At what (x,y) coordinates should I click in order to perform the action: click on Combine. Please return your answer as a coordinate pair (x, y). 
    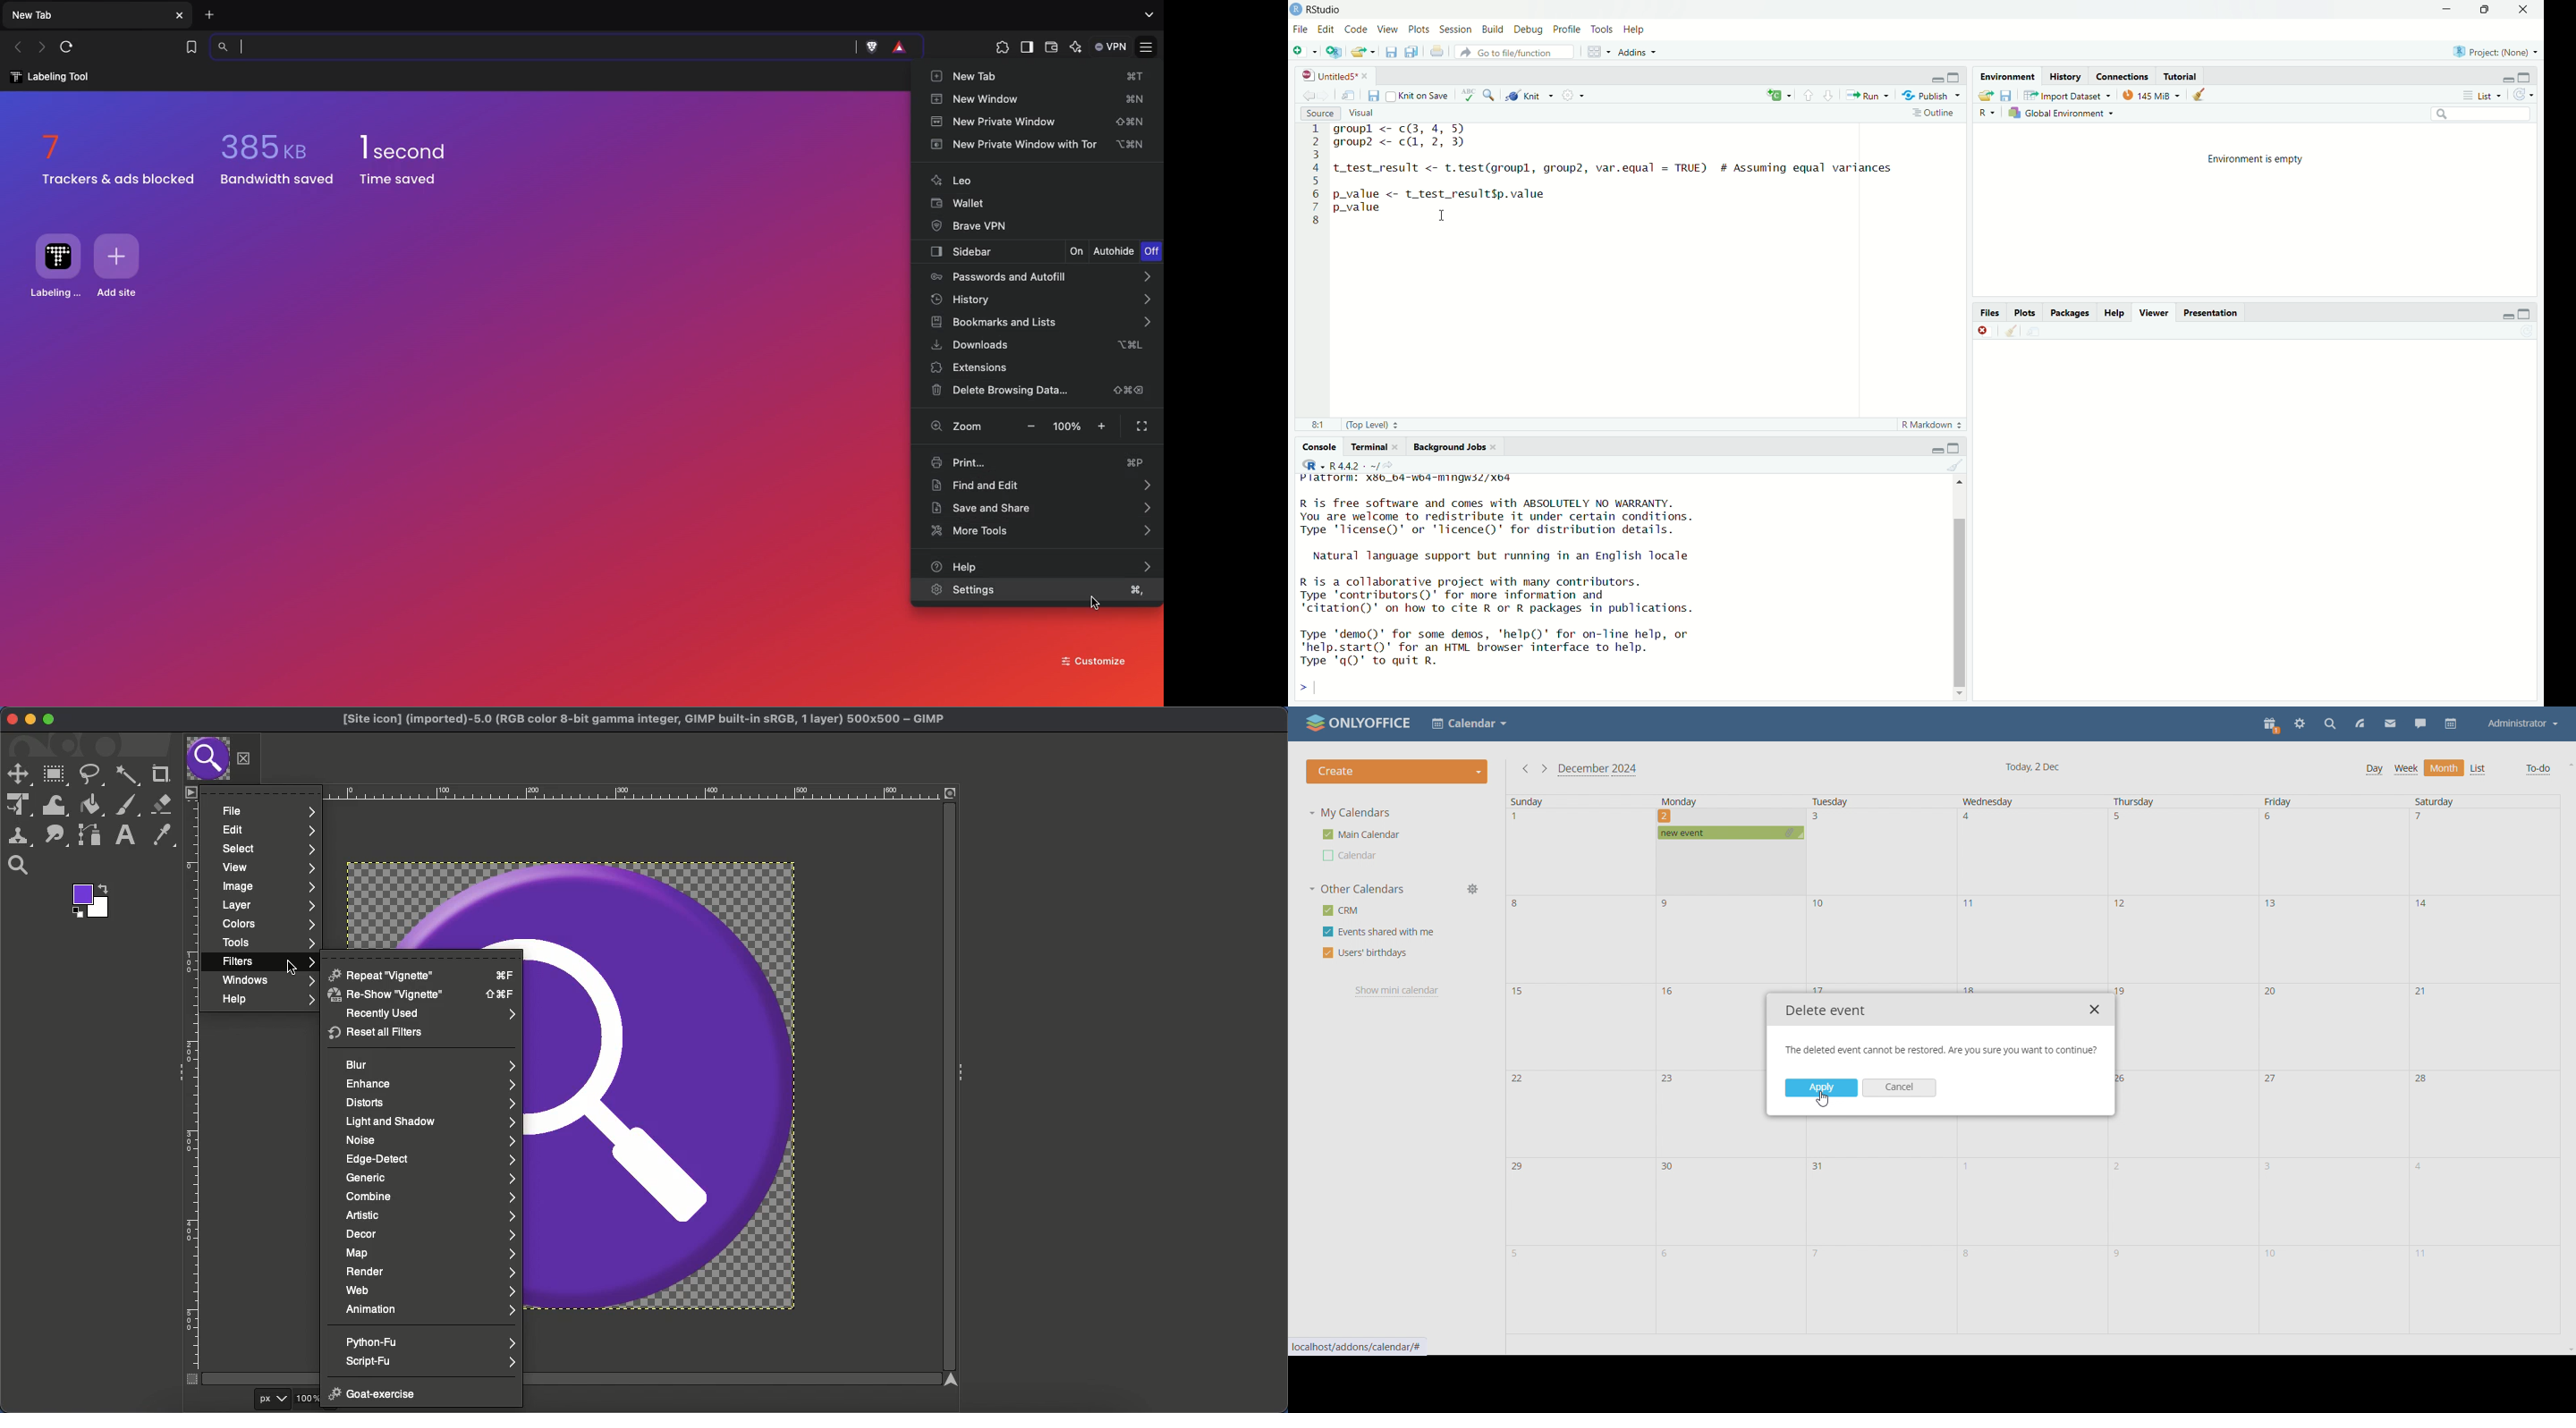
    Looking at the image, I should click on (430, 1197).